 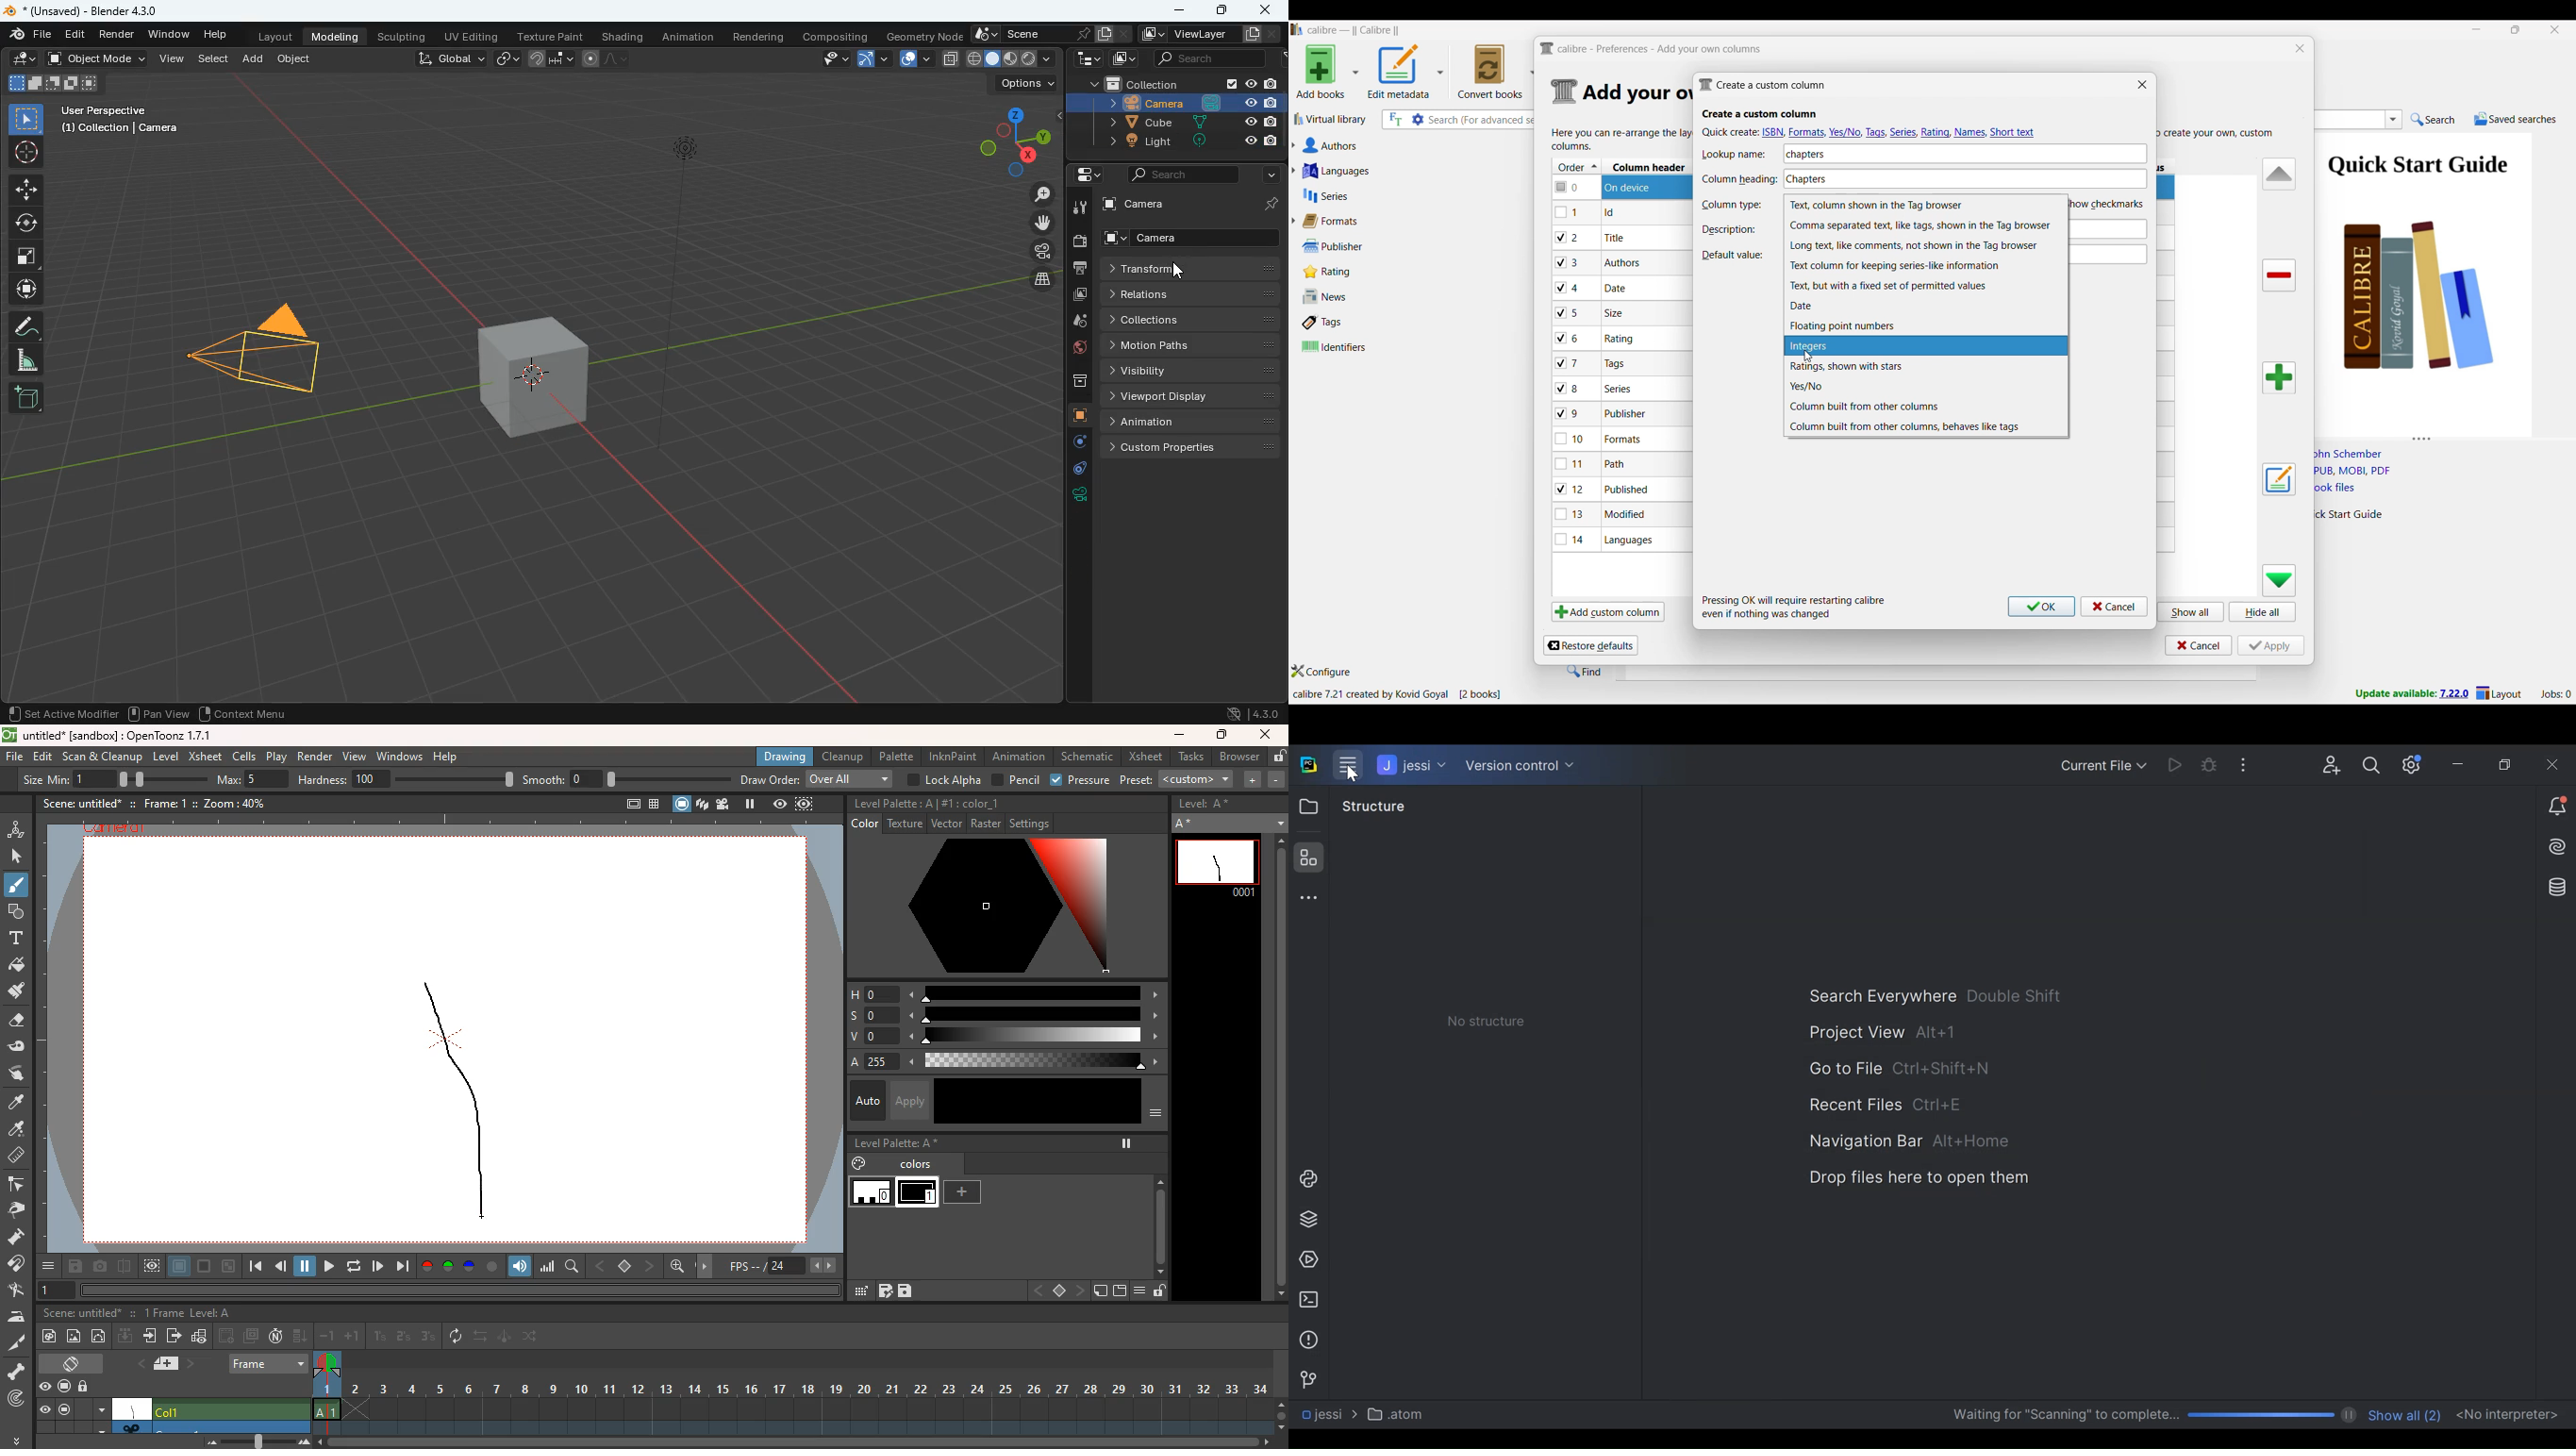 What do you see at coordinates (20, 893) in the screenshot?
I see `Cursor` at bounding box center [20, 893].